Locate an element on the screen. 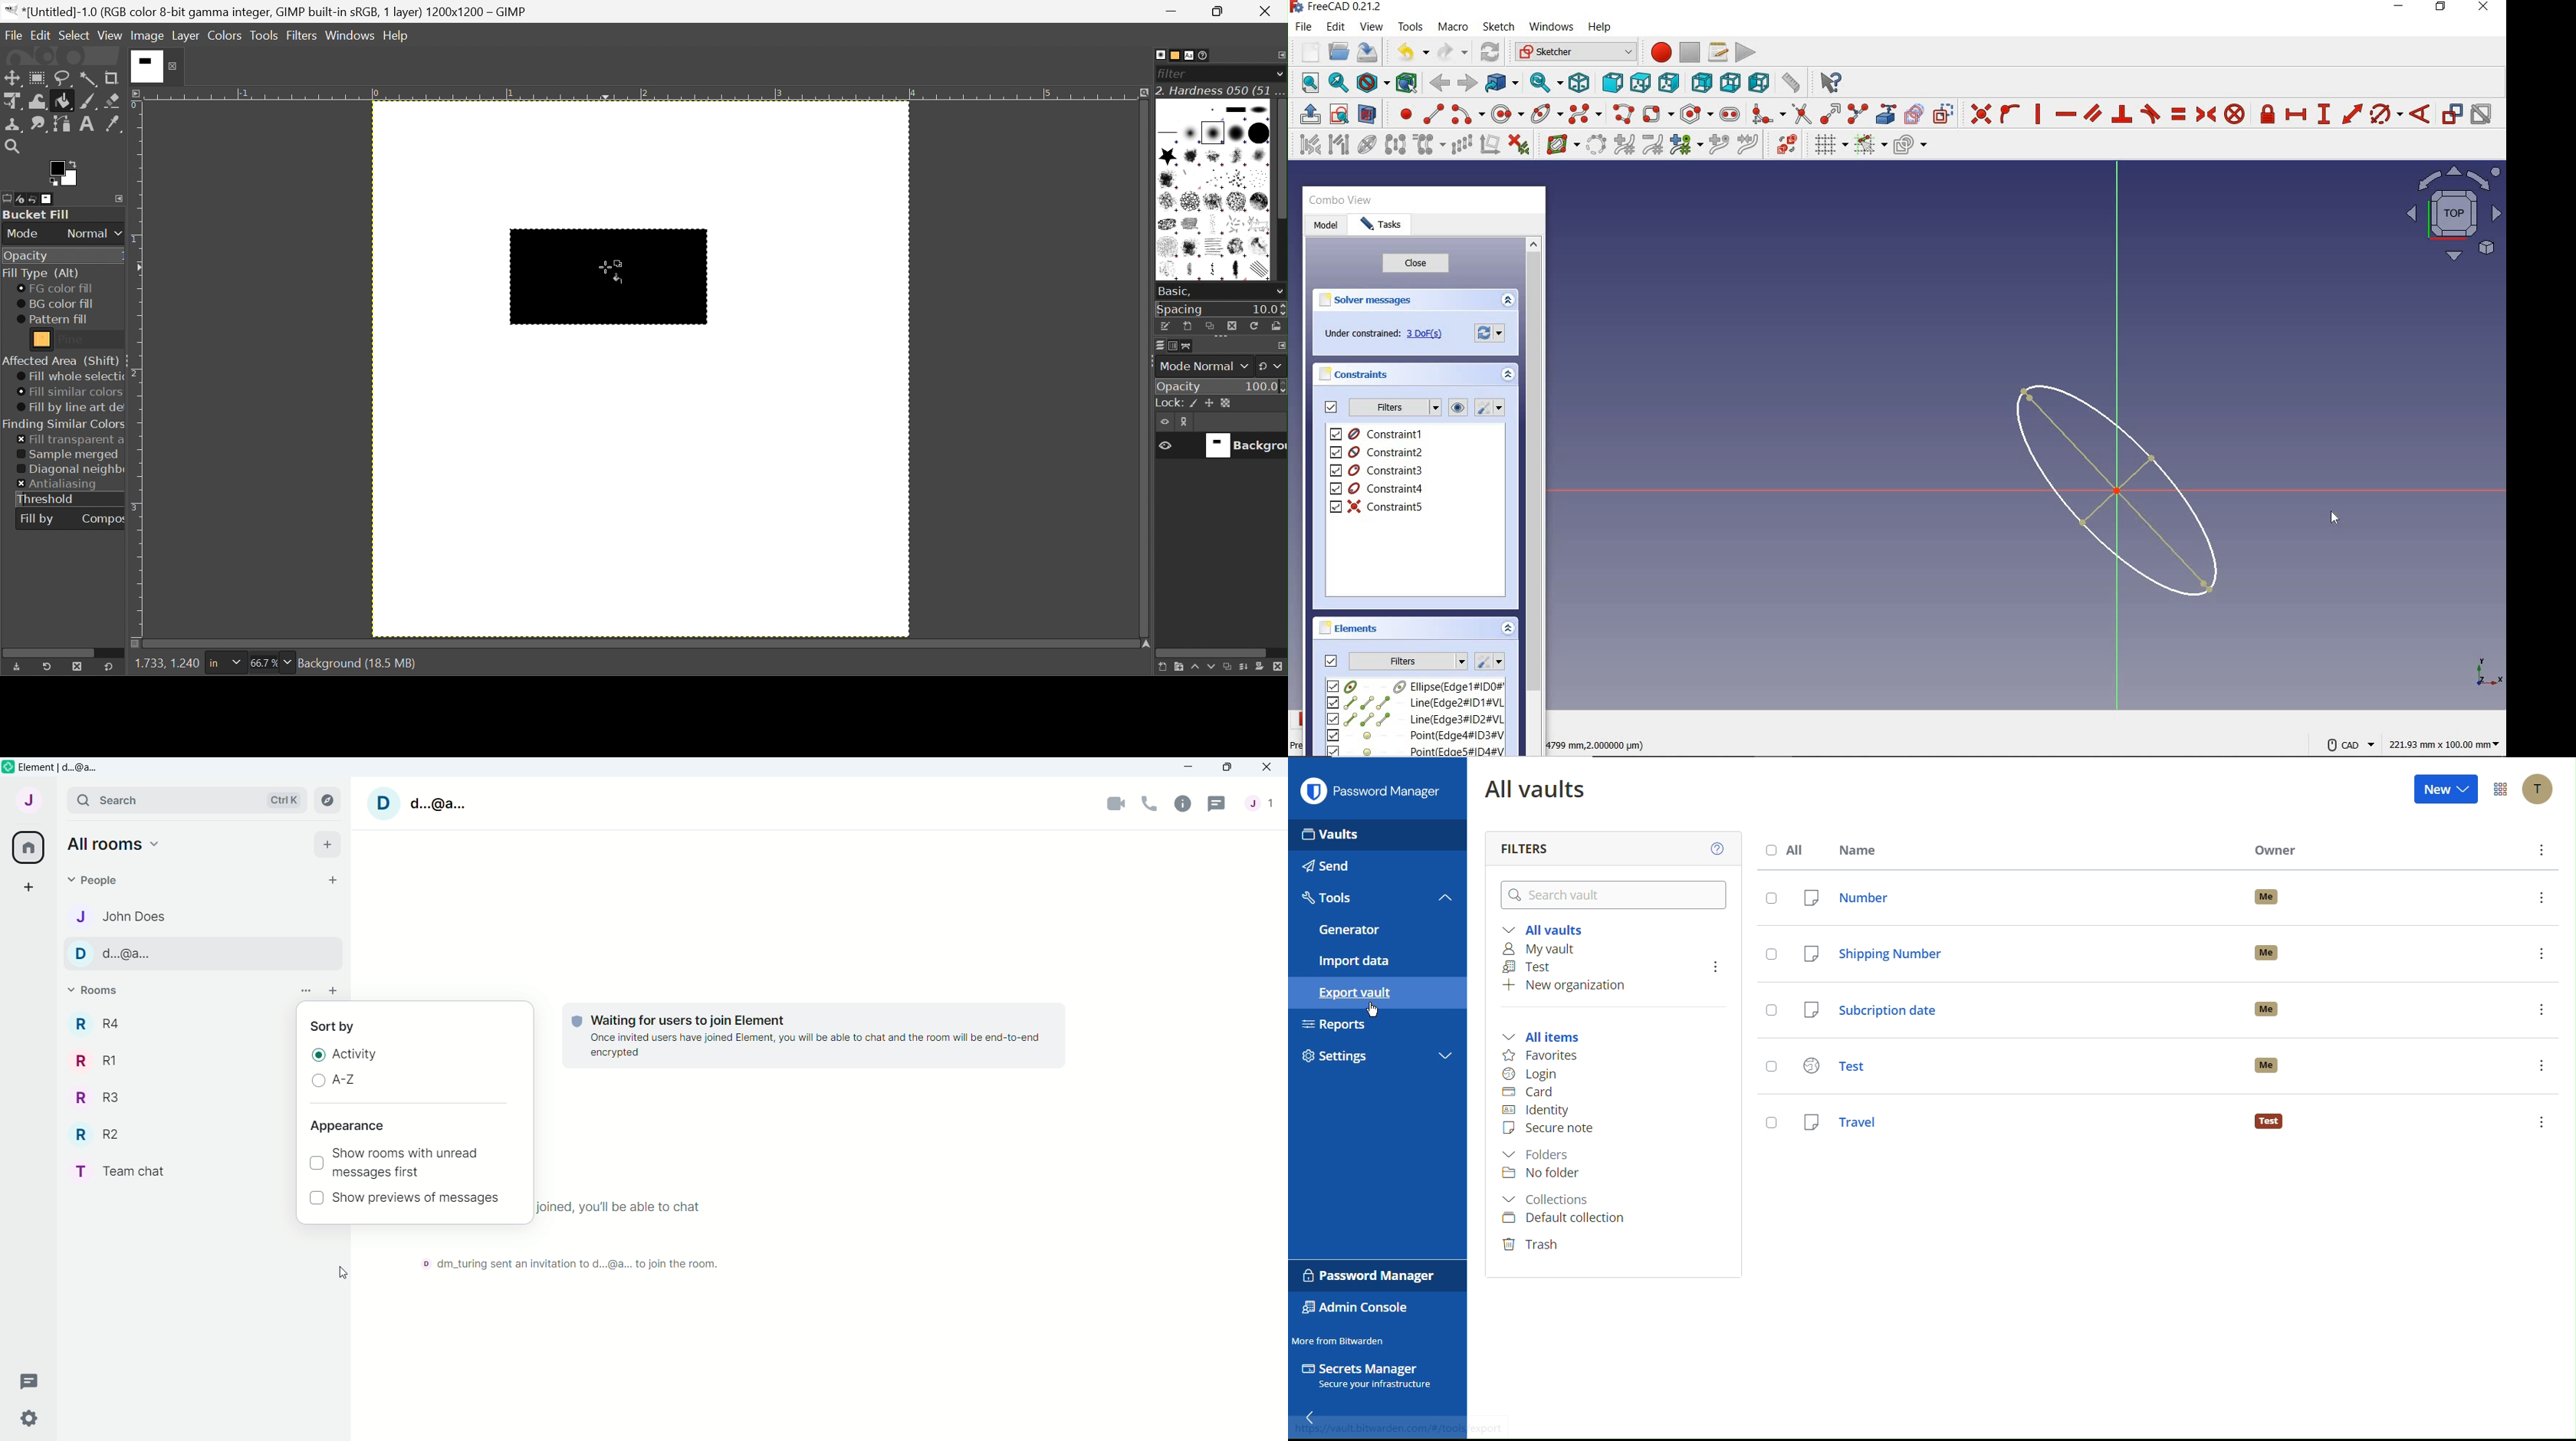  redo is located at coordinates (1453, 52).